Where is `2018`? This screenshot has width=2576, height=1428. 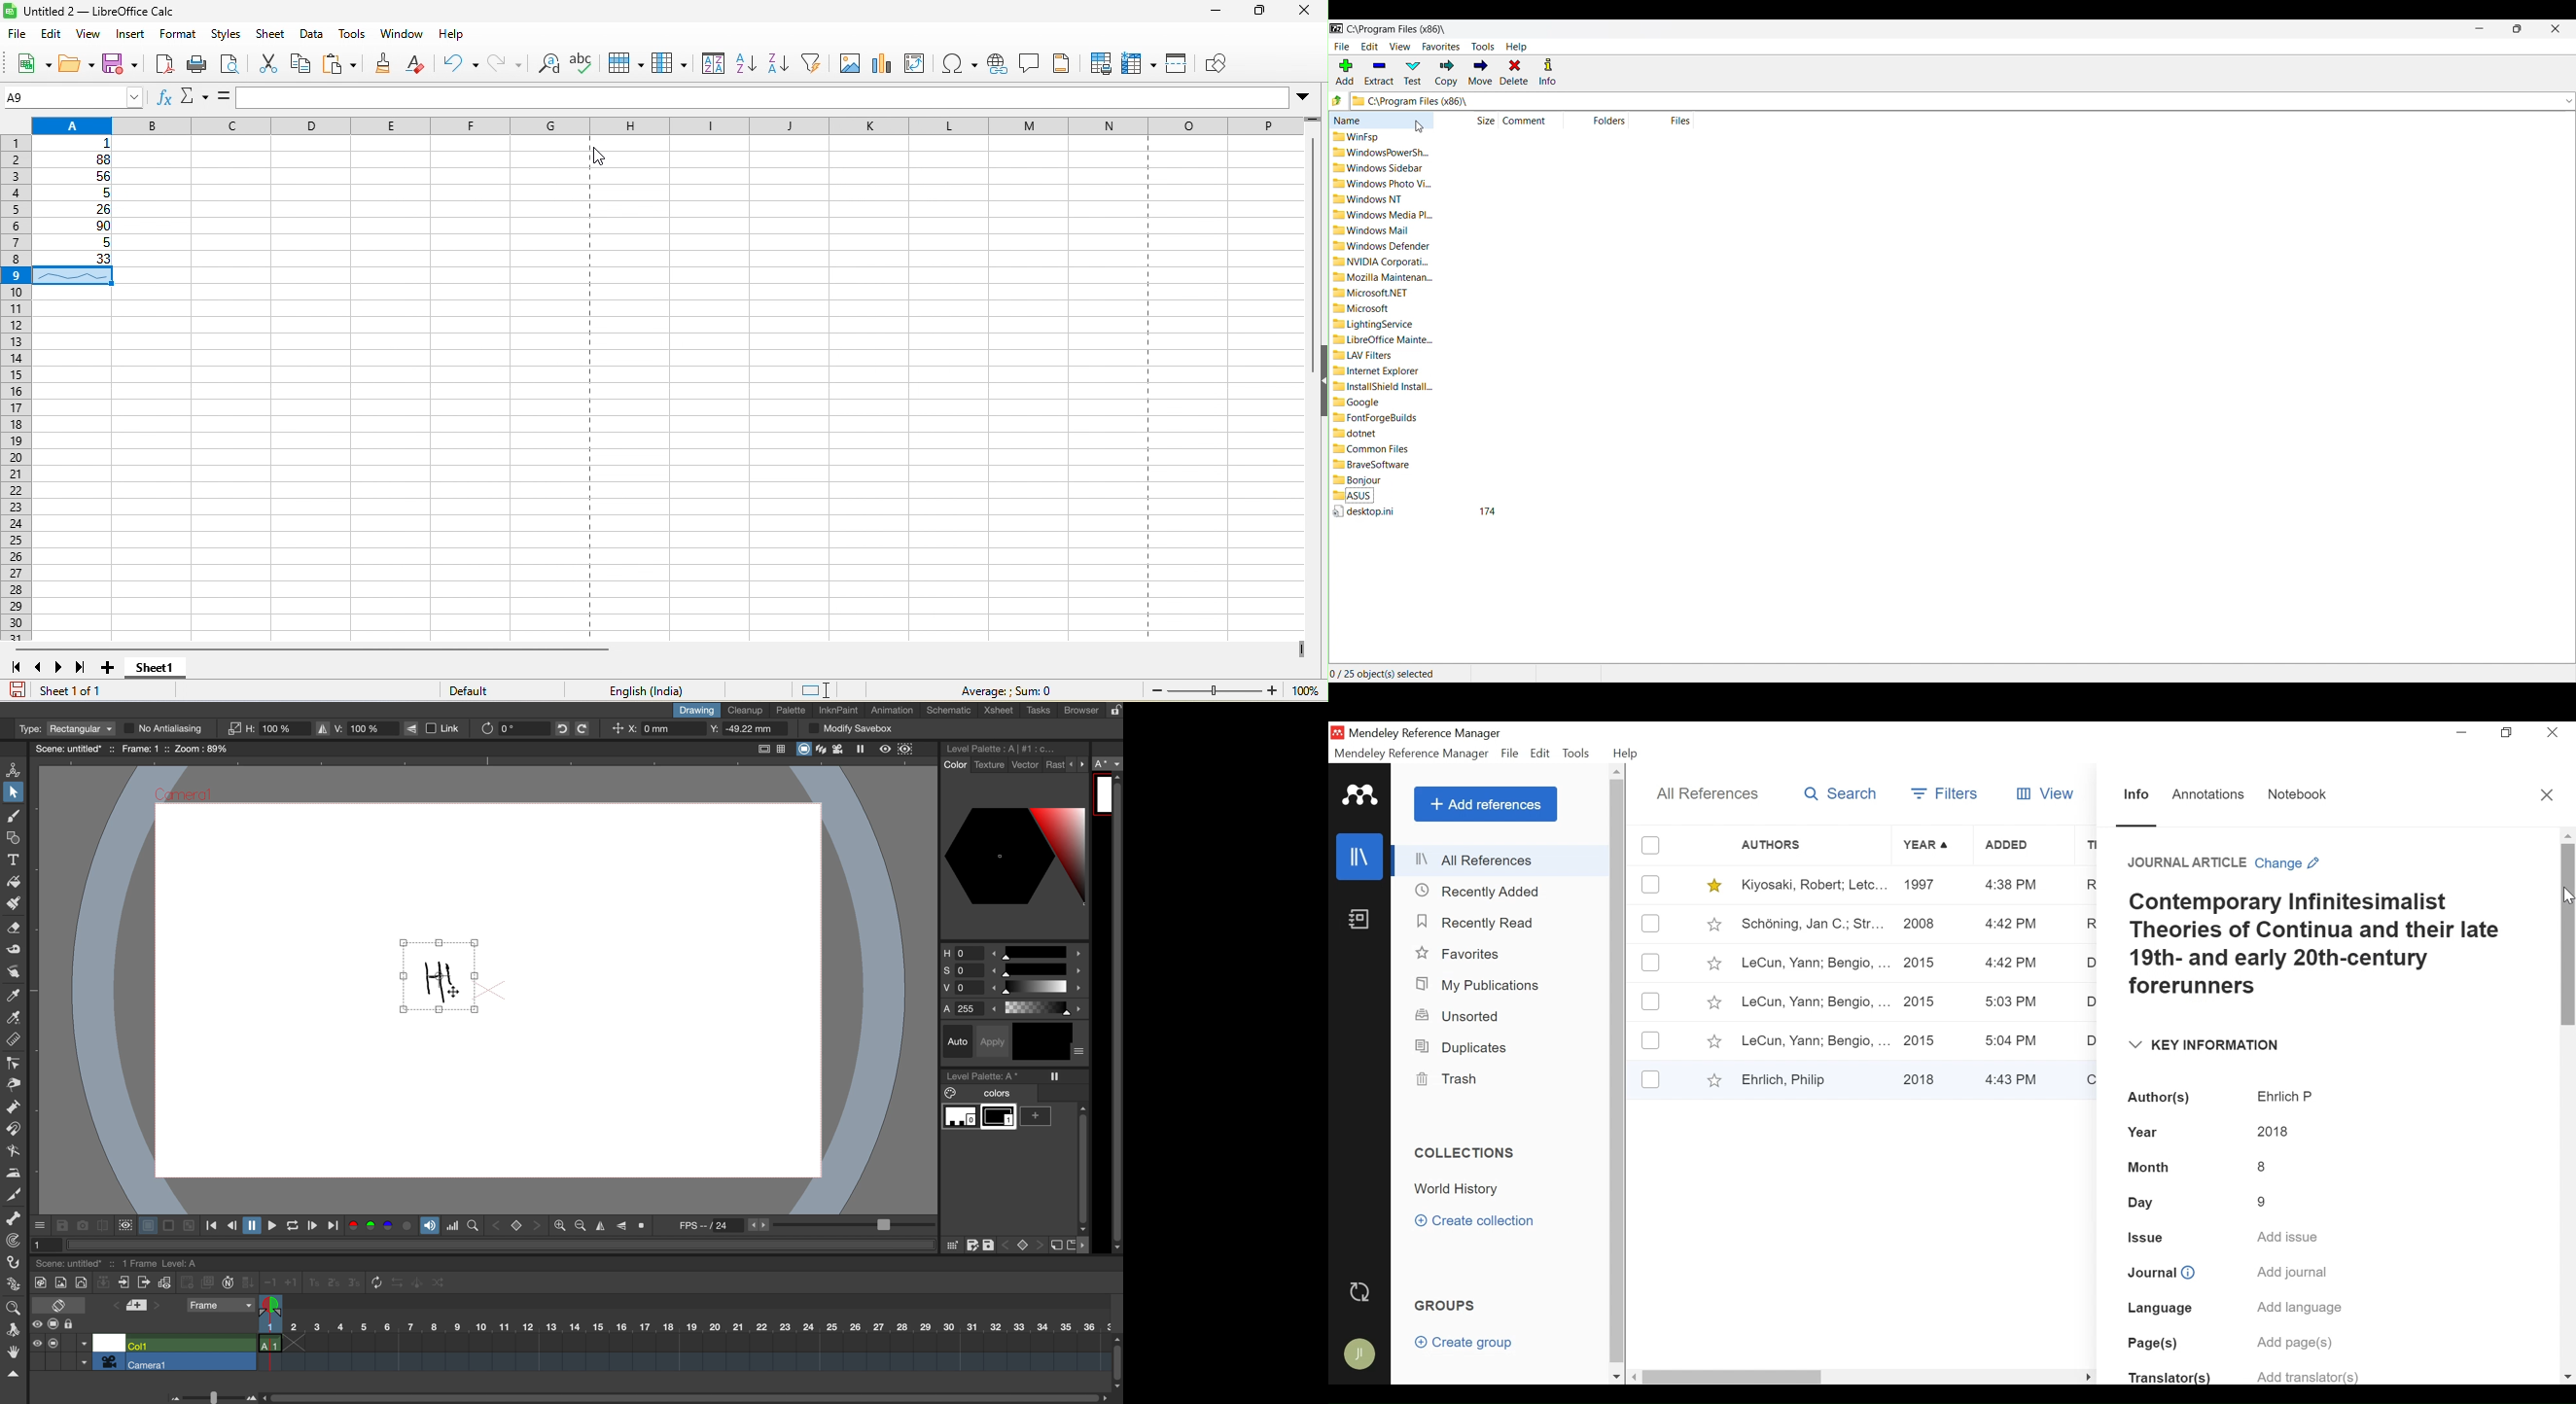 2018 is located at coordinates (1923, 1077).